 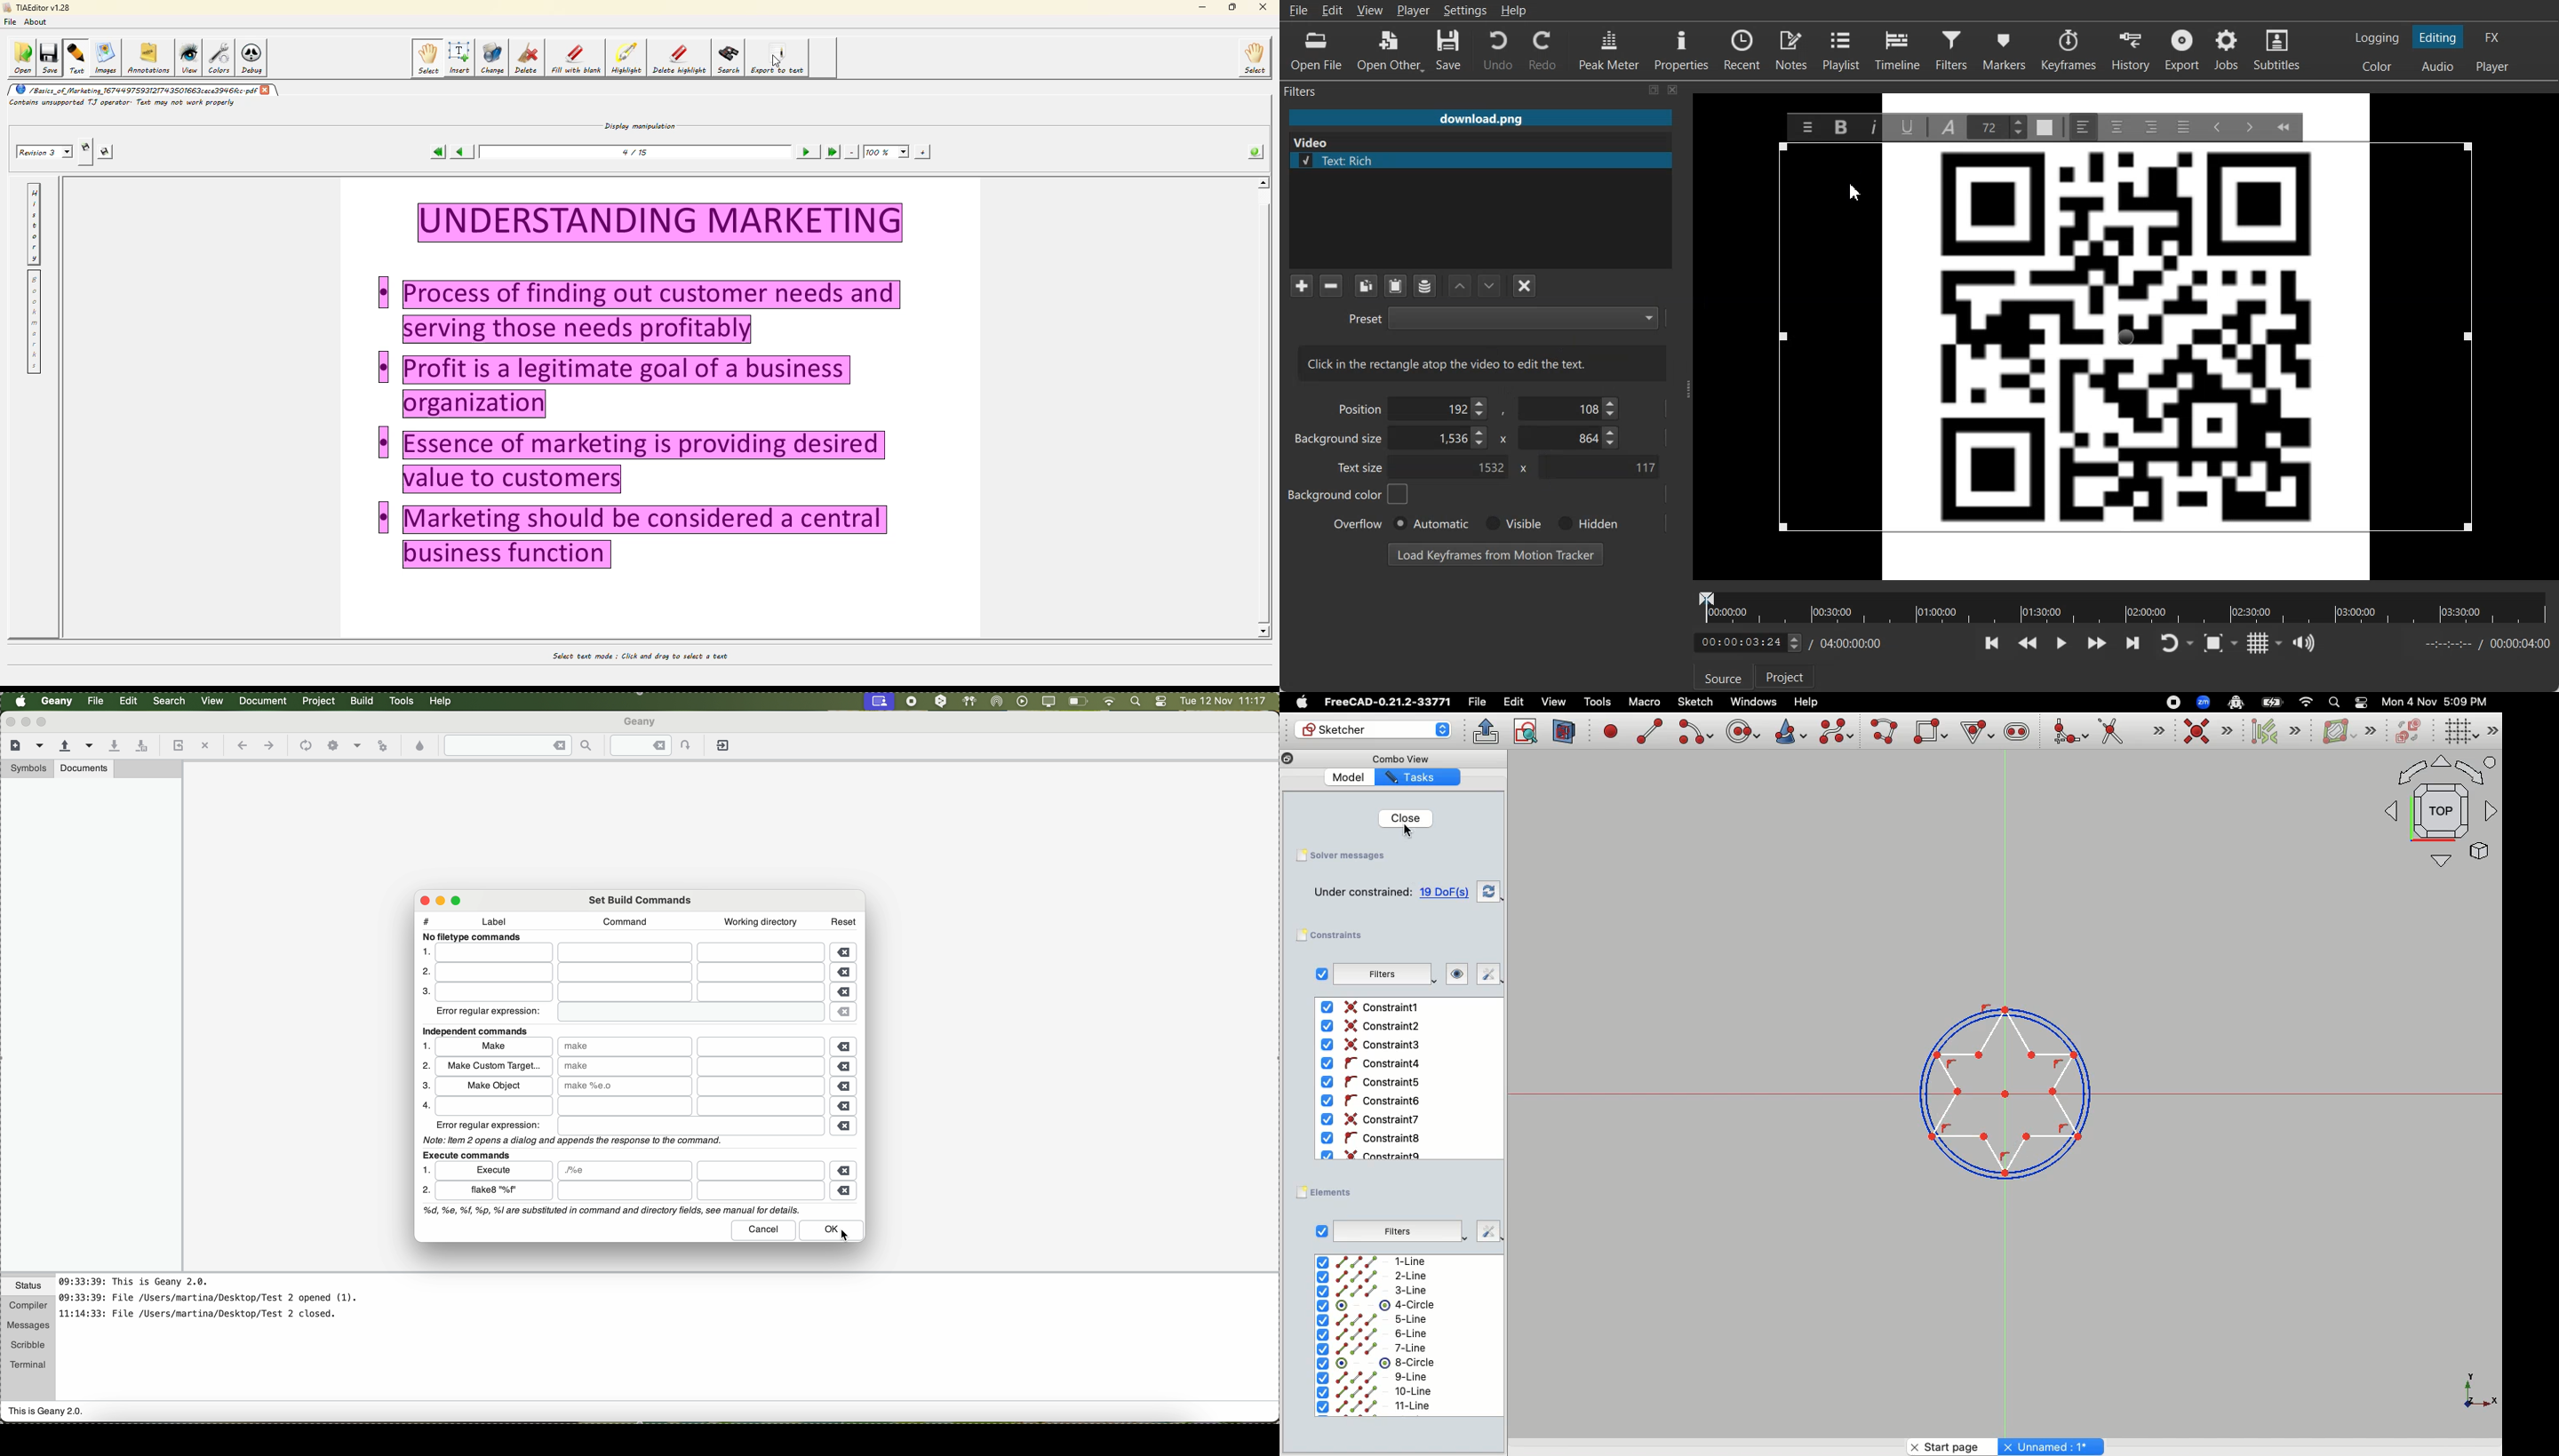 What do you see at coordinates (45, 151) in the screenshot?
I see `revision 3` at bounding box center [45, 151].